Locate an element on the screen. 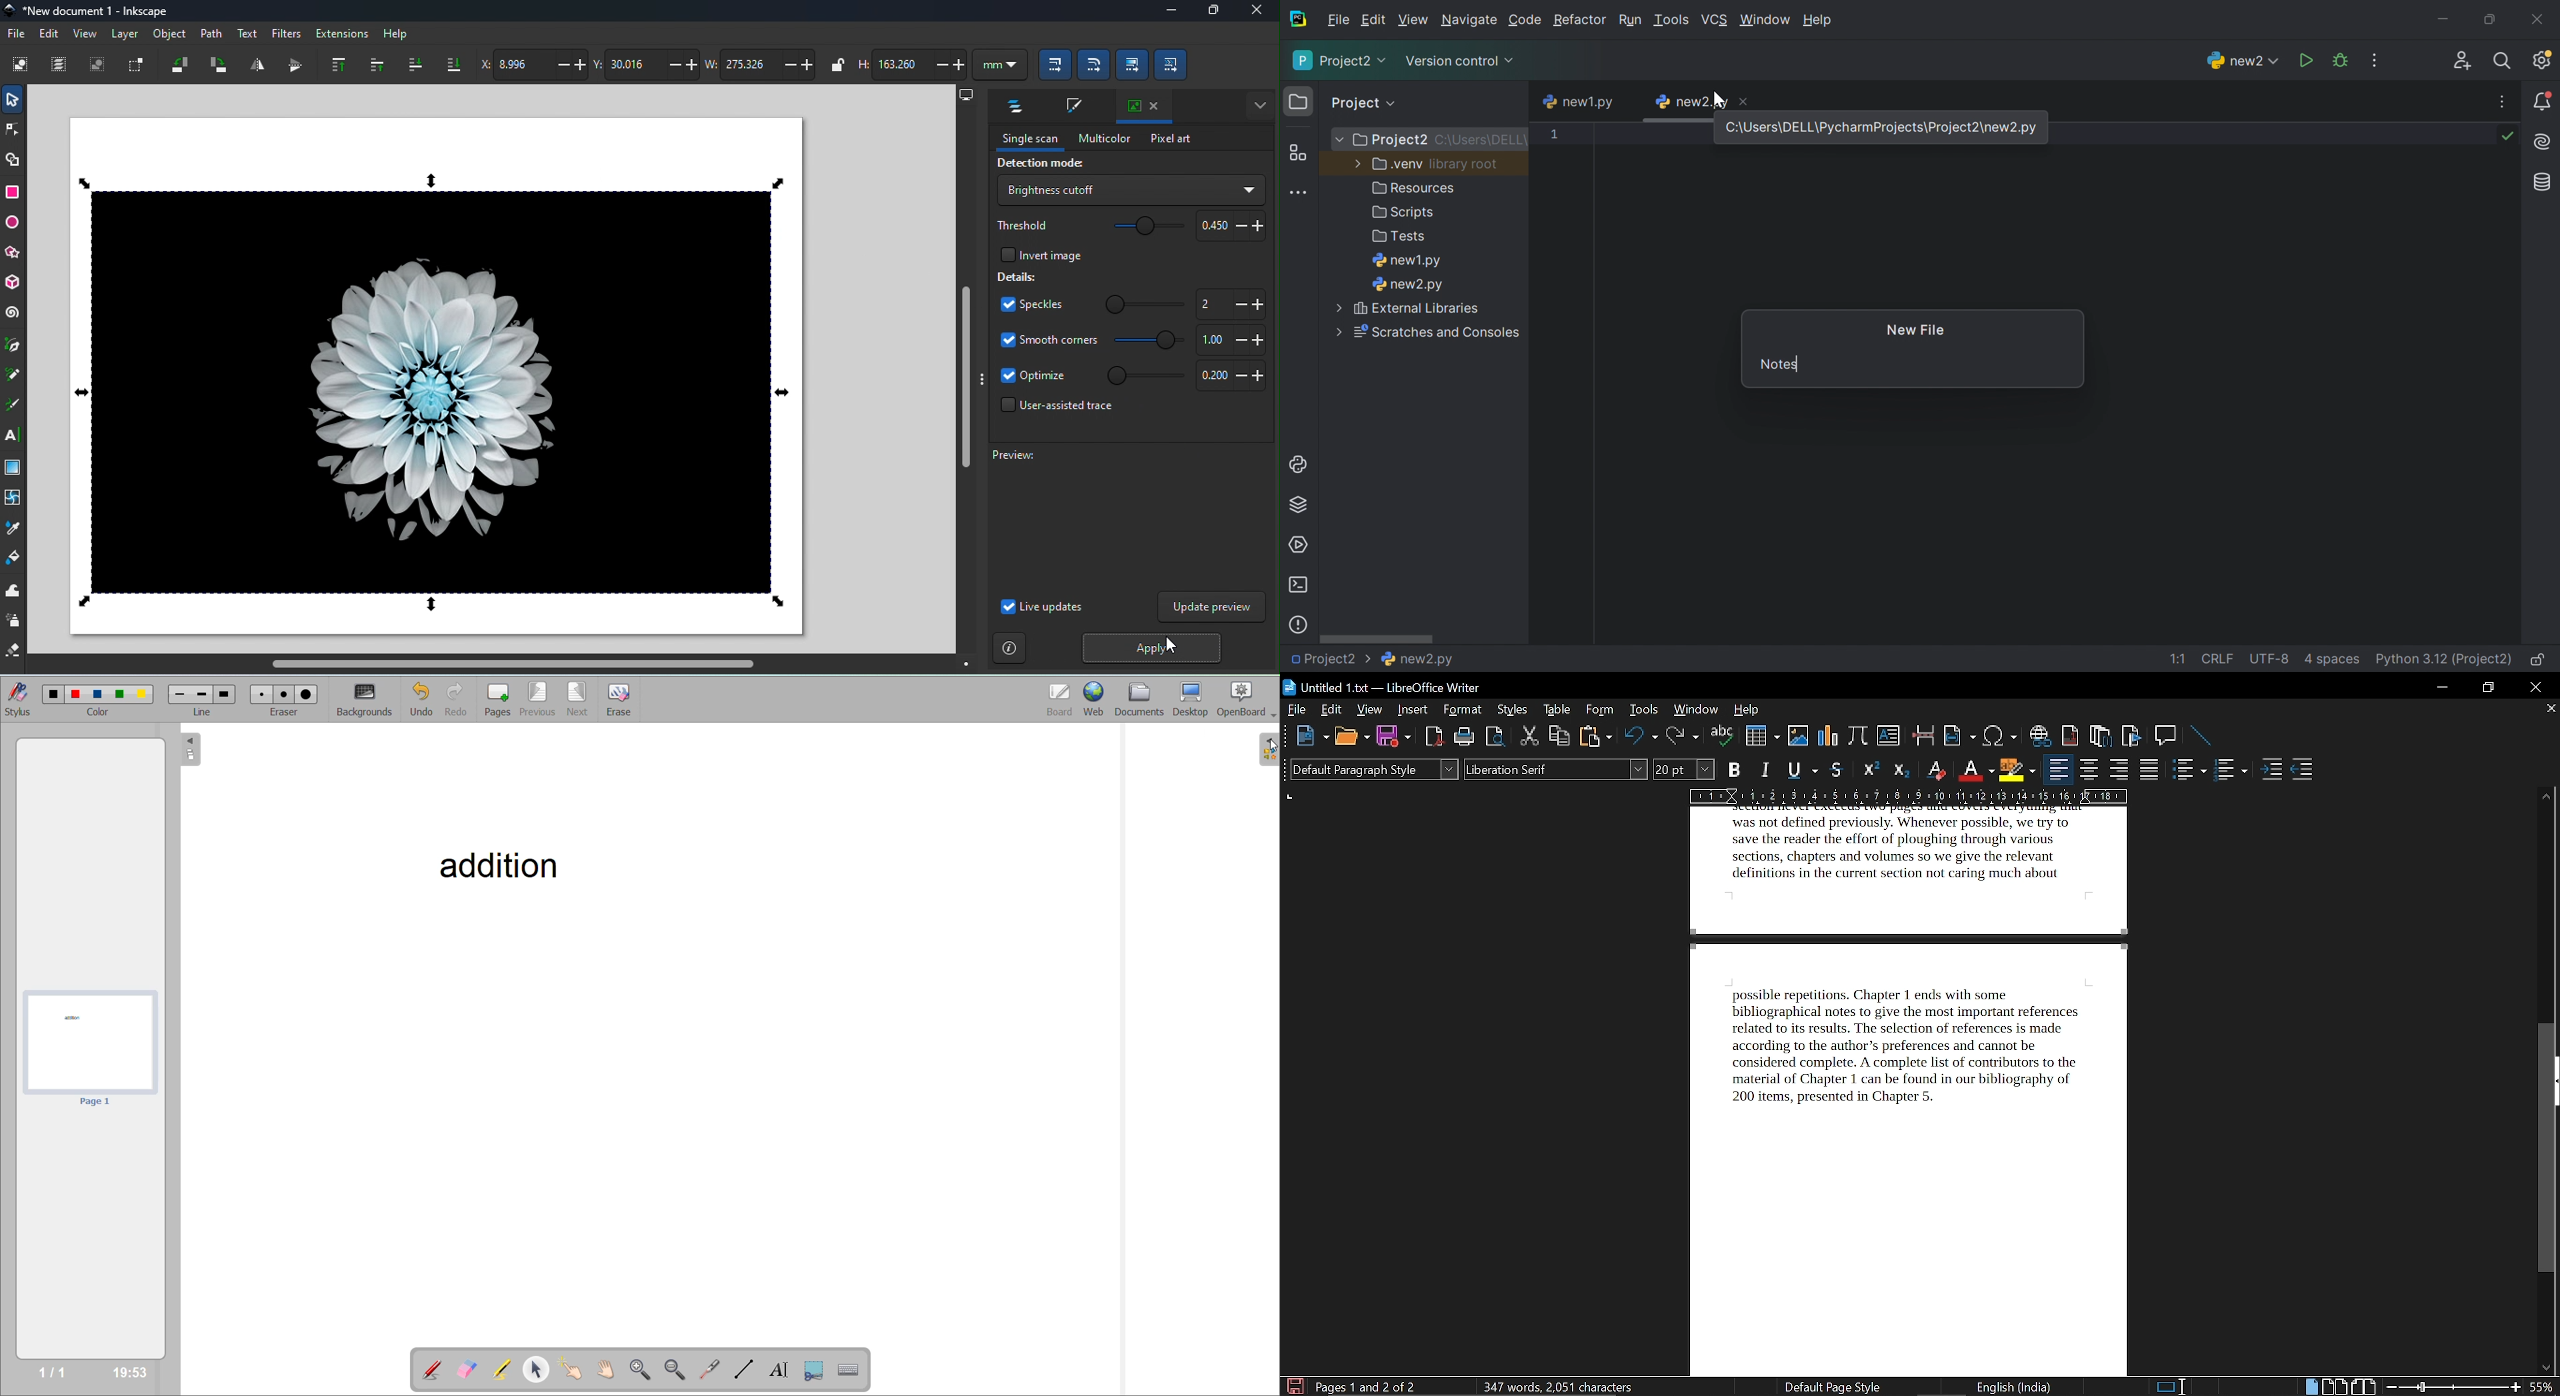  styles is located at coordinates (1512, 710).